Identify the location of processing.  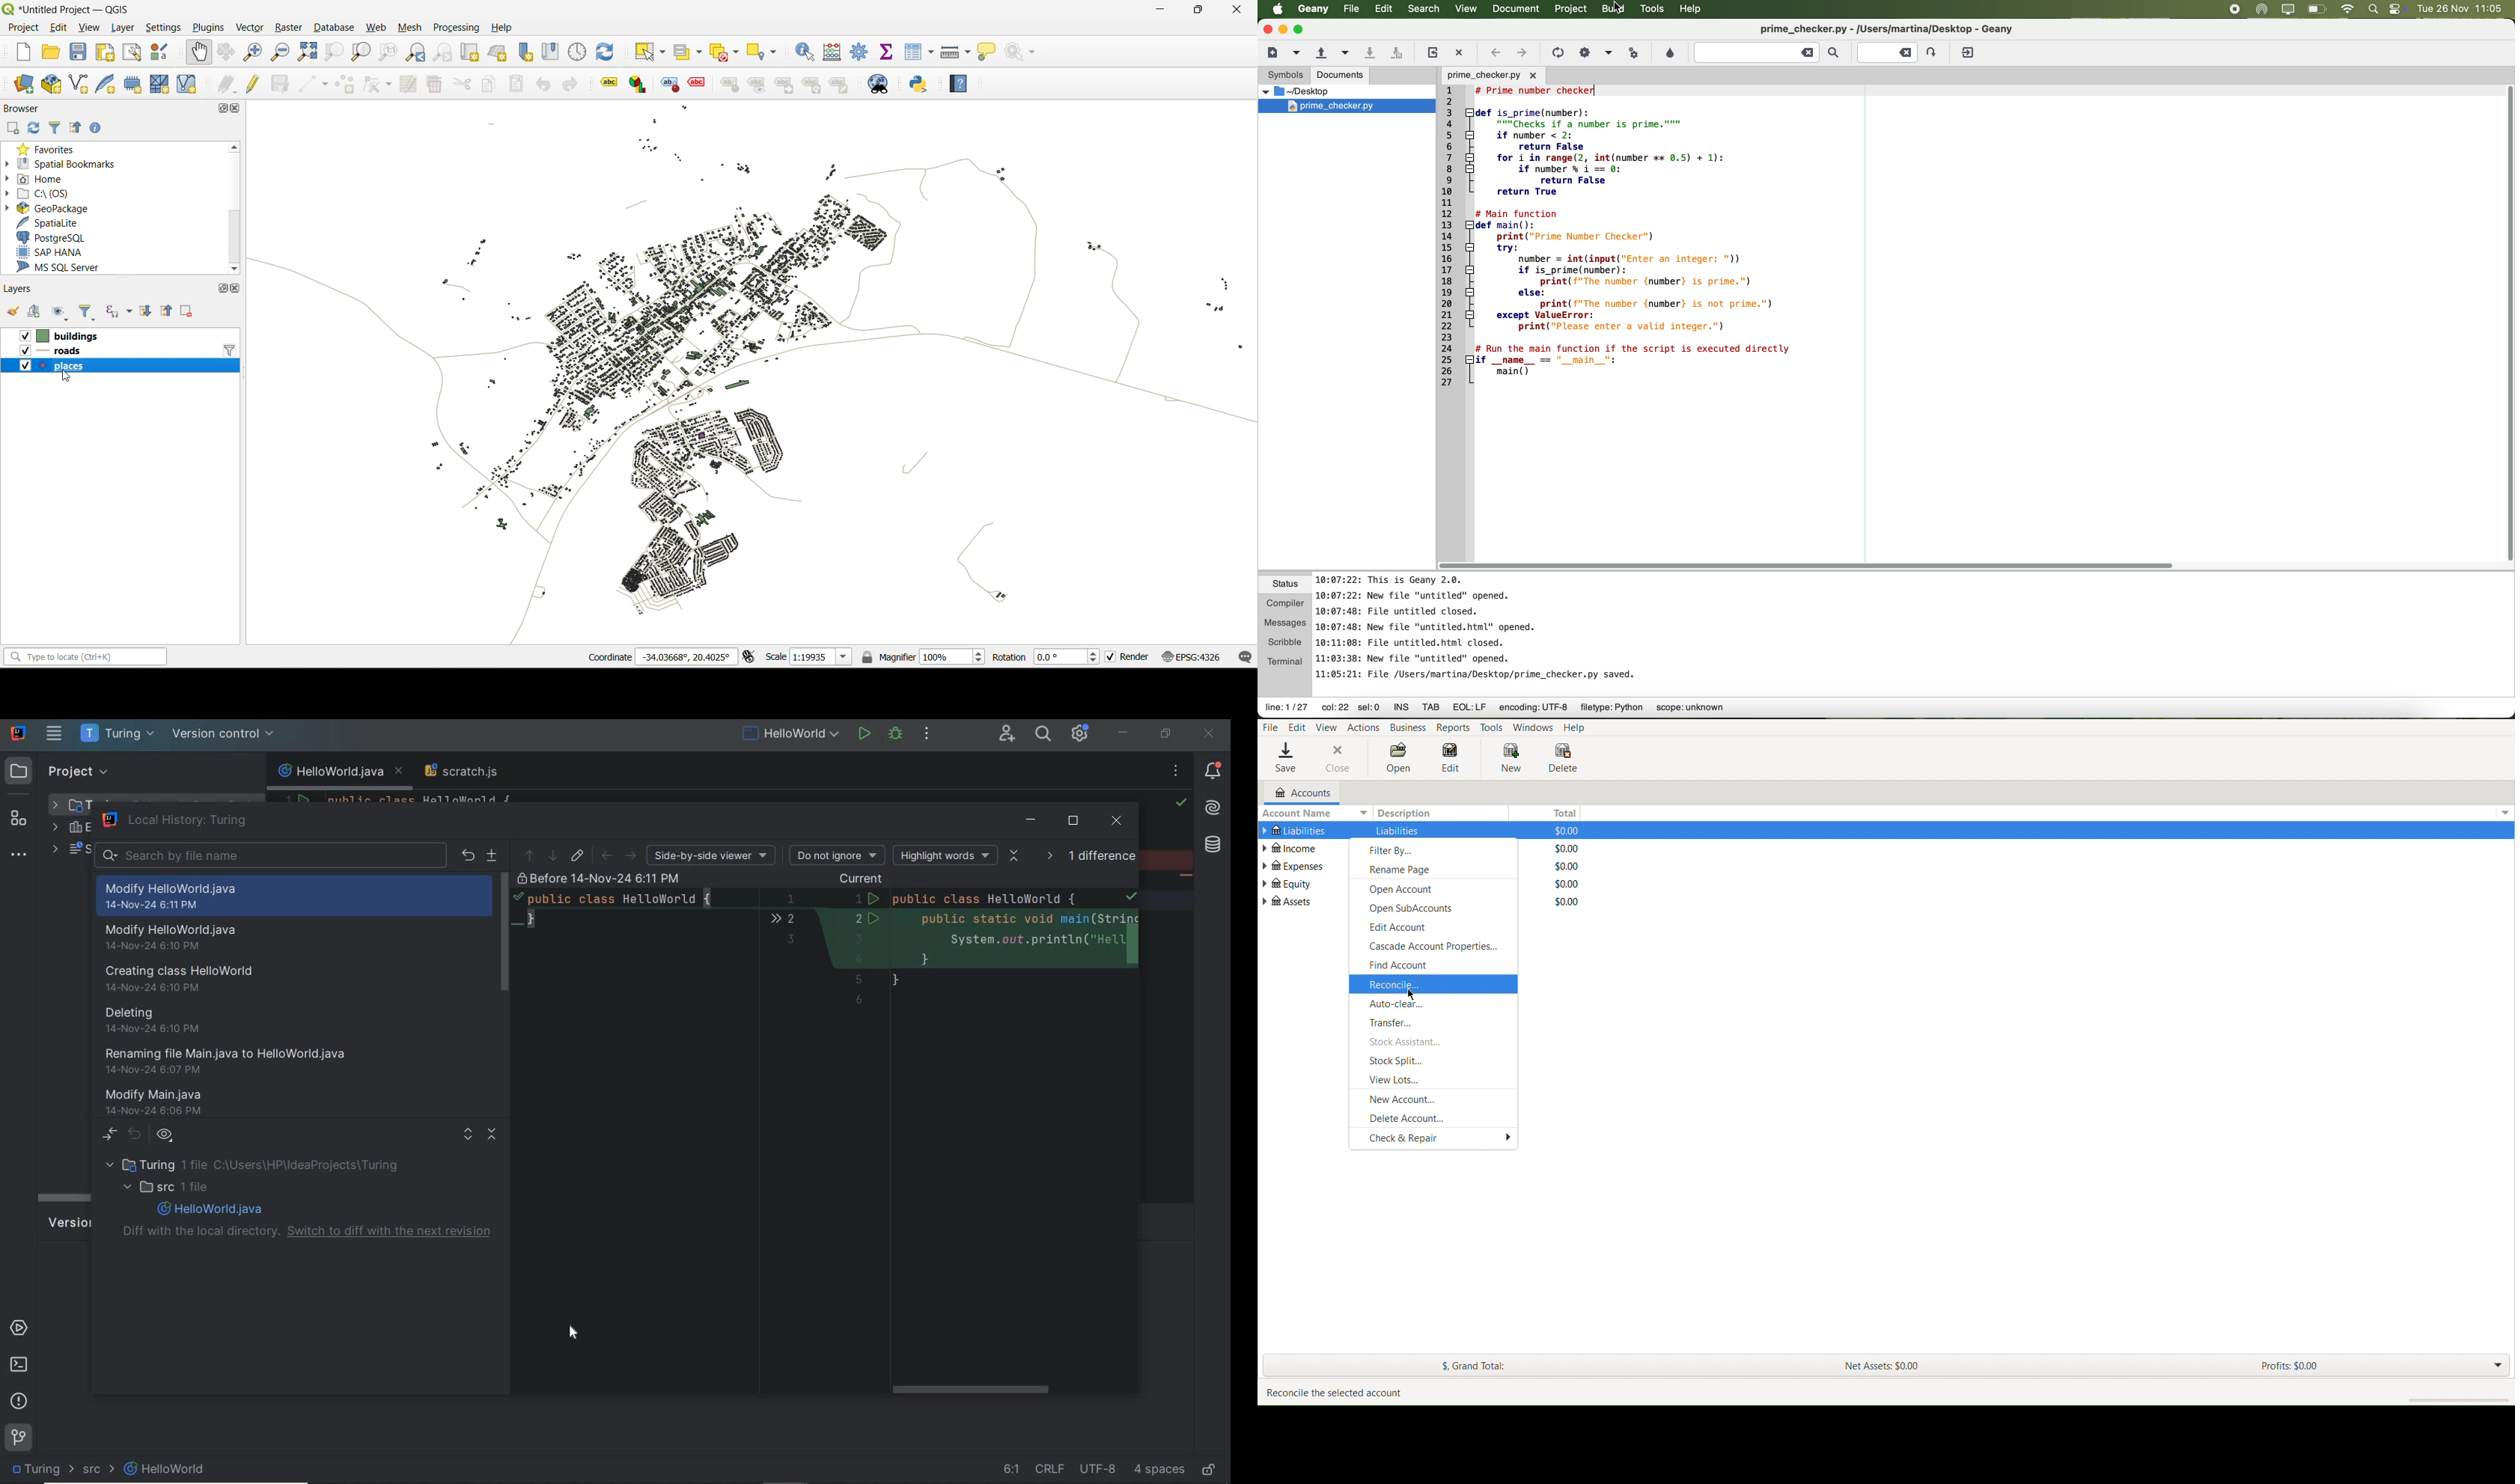
(456, 25).